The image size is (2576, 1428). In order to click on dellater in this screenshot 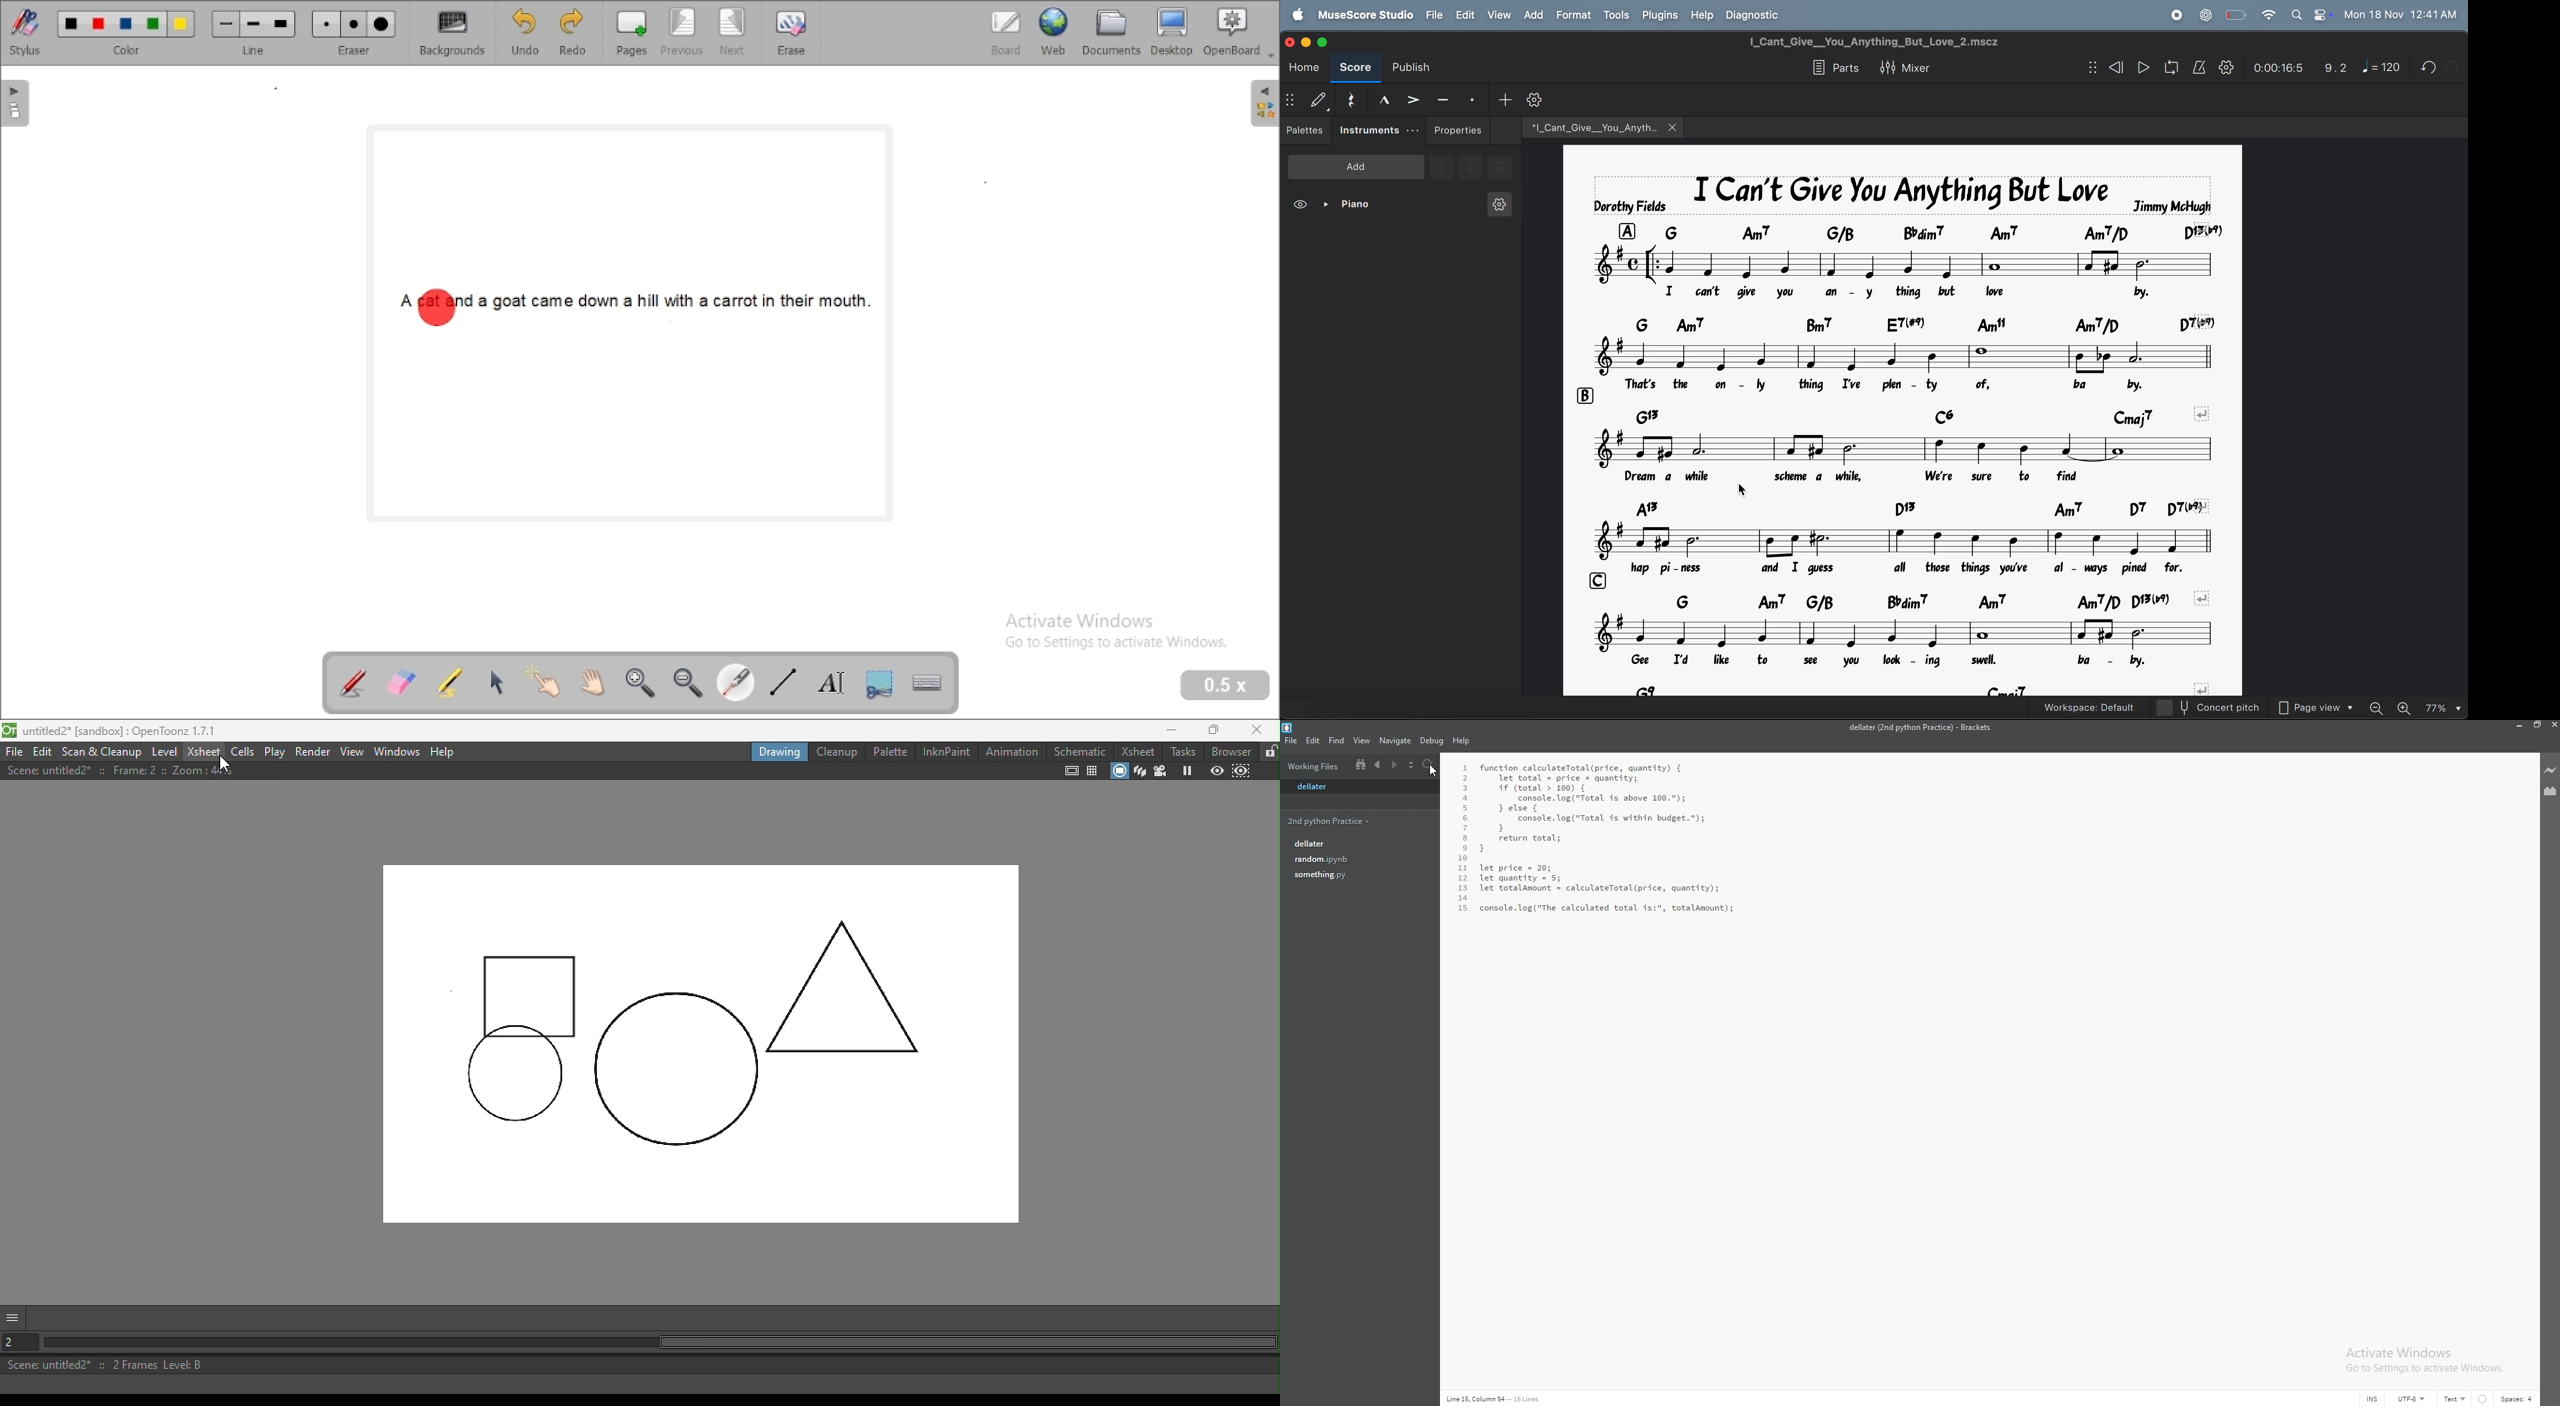, I will do `click(1357, 843)`.